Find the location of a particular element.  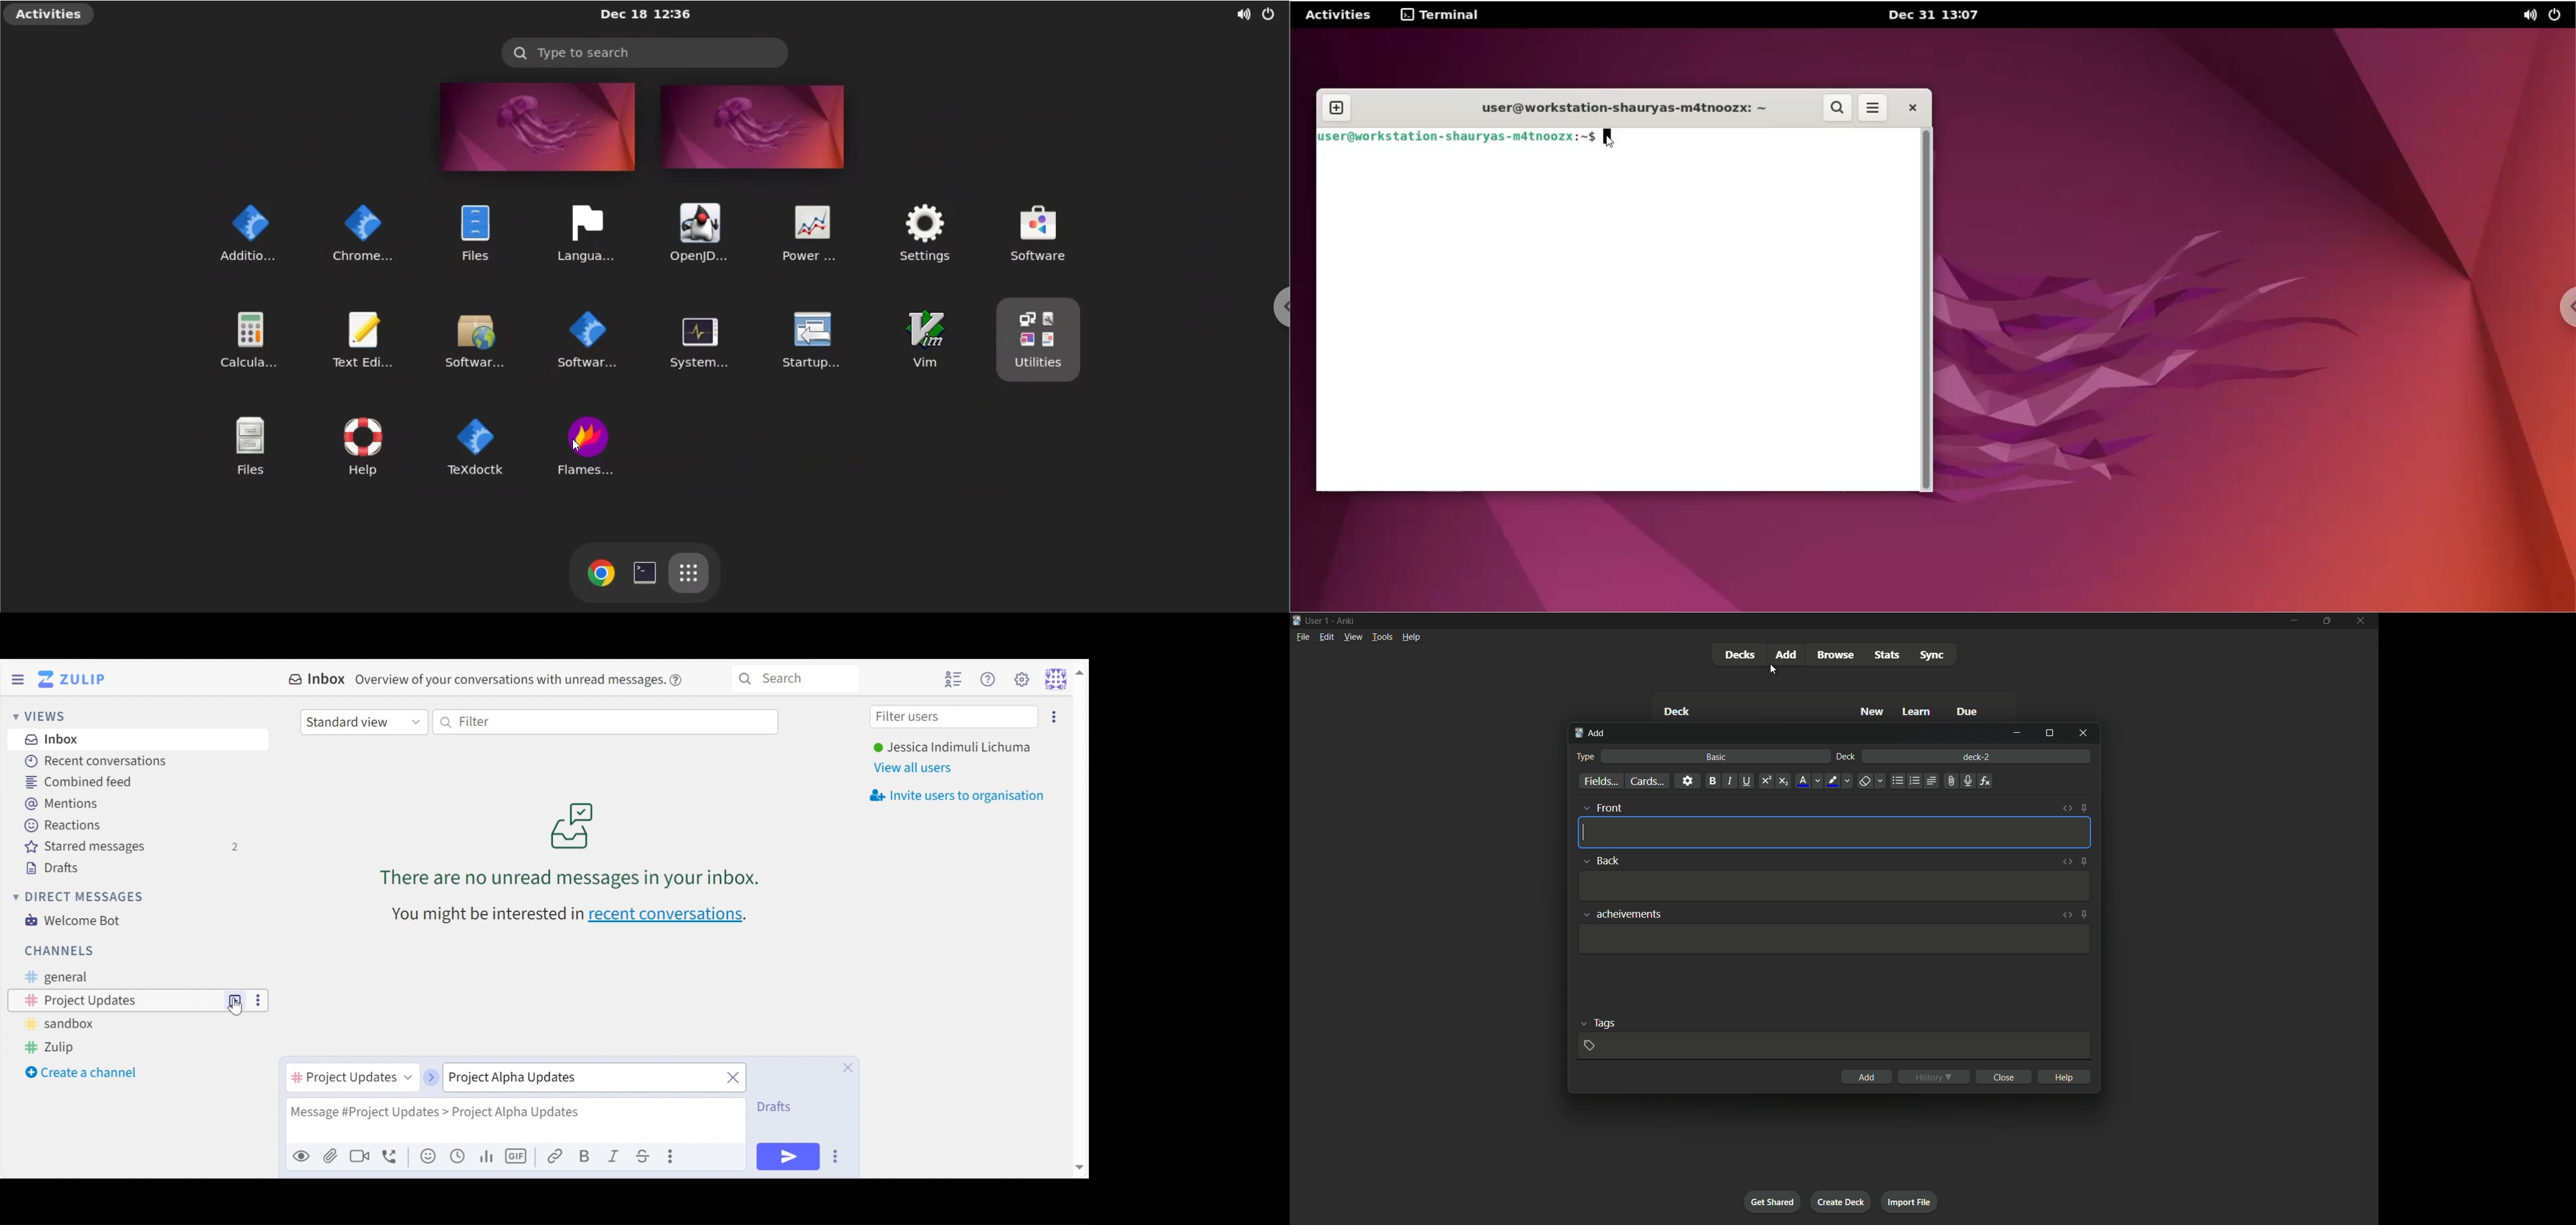

help is located at coordinates (2063, 1076).